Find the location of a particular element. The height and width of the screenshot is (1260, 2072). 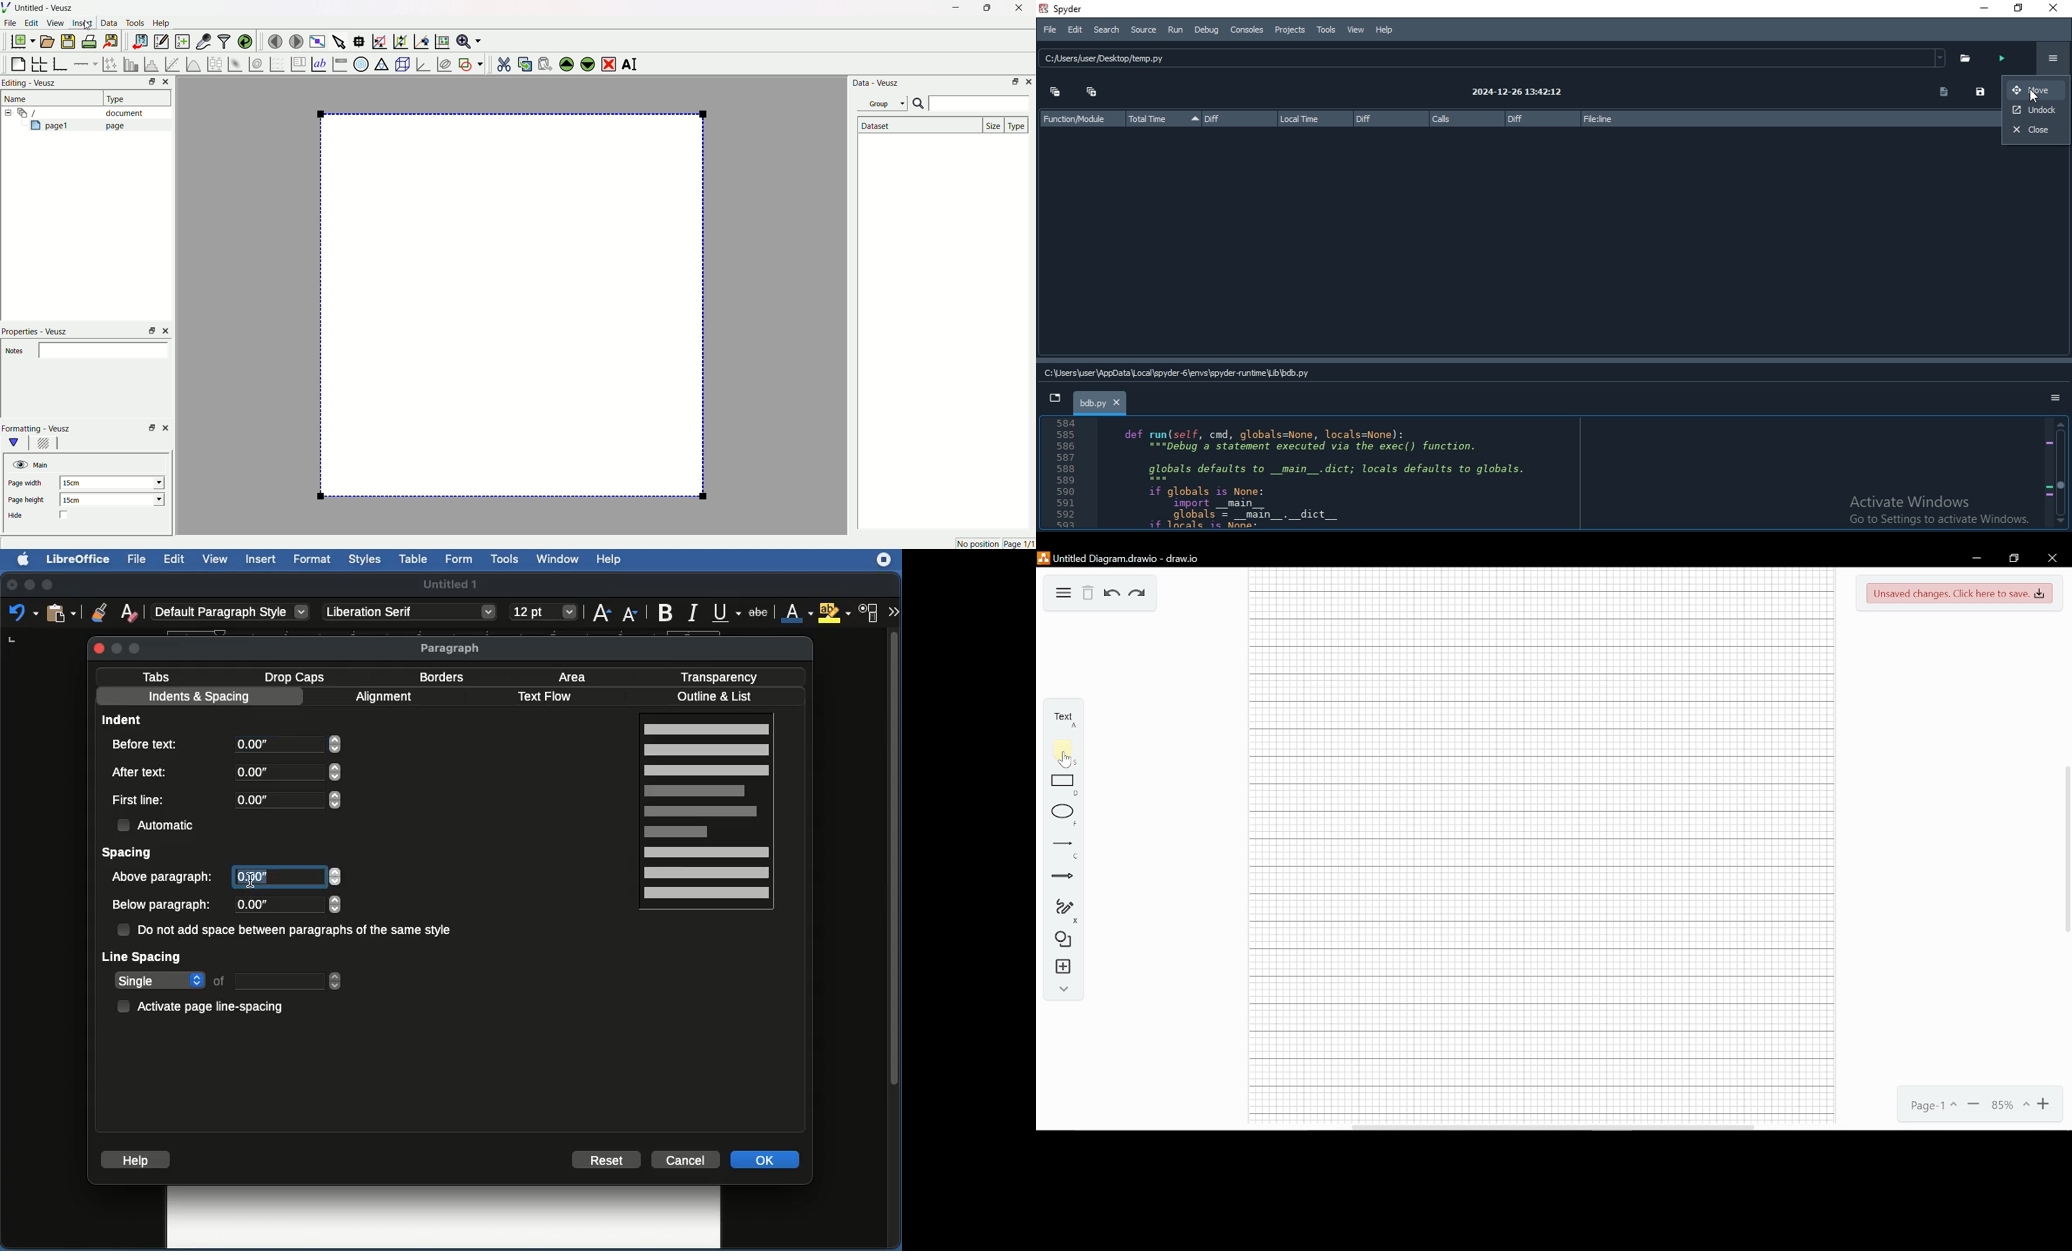

Size is located at coordinates (994, 125).